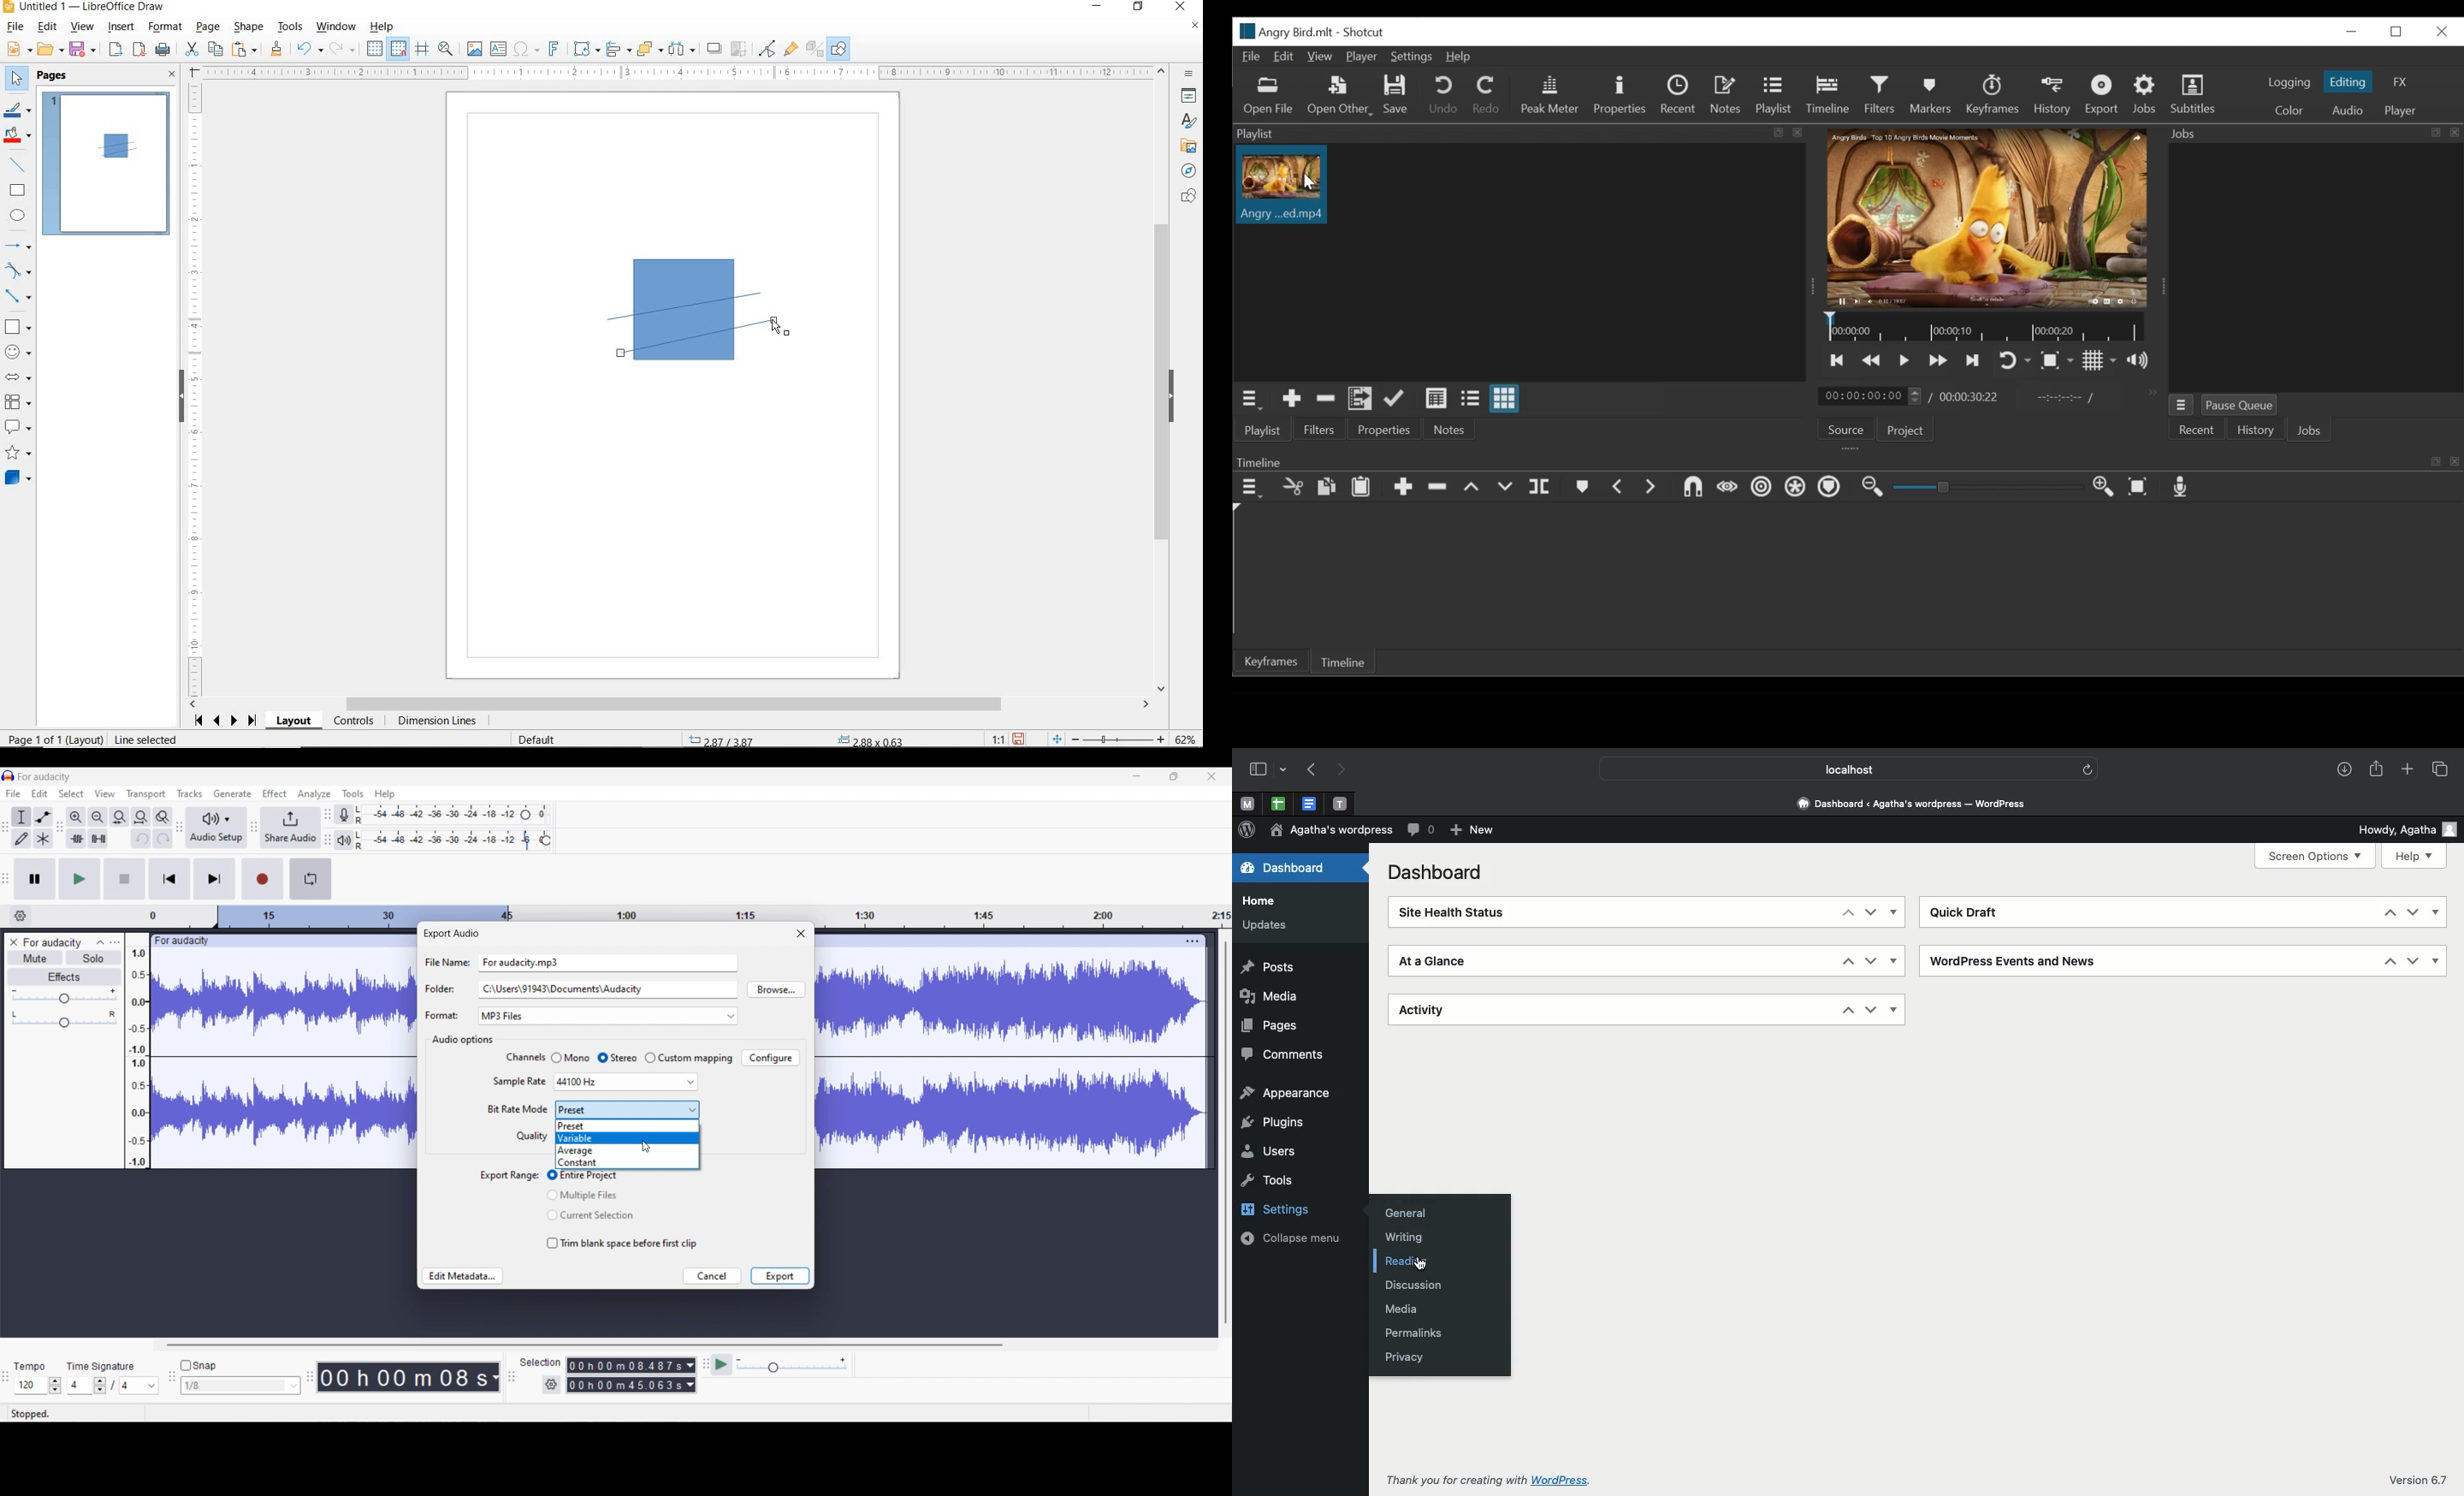  Describe the element at coordinates (21, 818) in the screenshot. I see `Selection tool` at that location.